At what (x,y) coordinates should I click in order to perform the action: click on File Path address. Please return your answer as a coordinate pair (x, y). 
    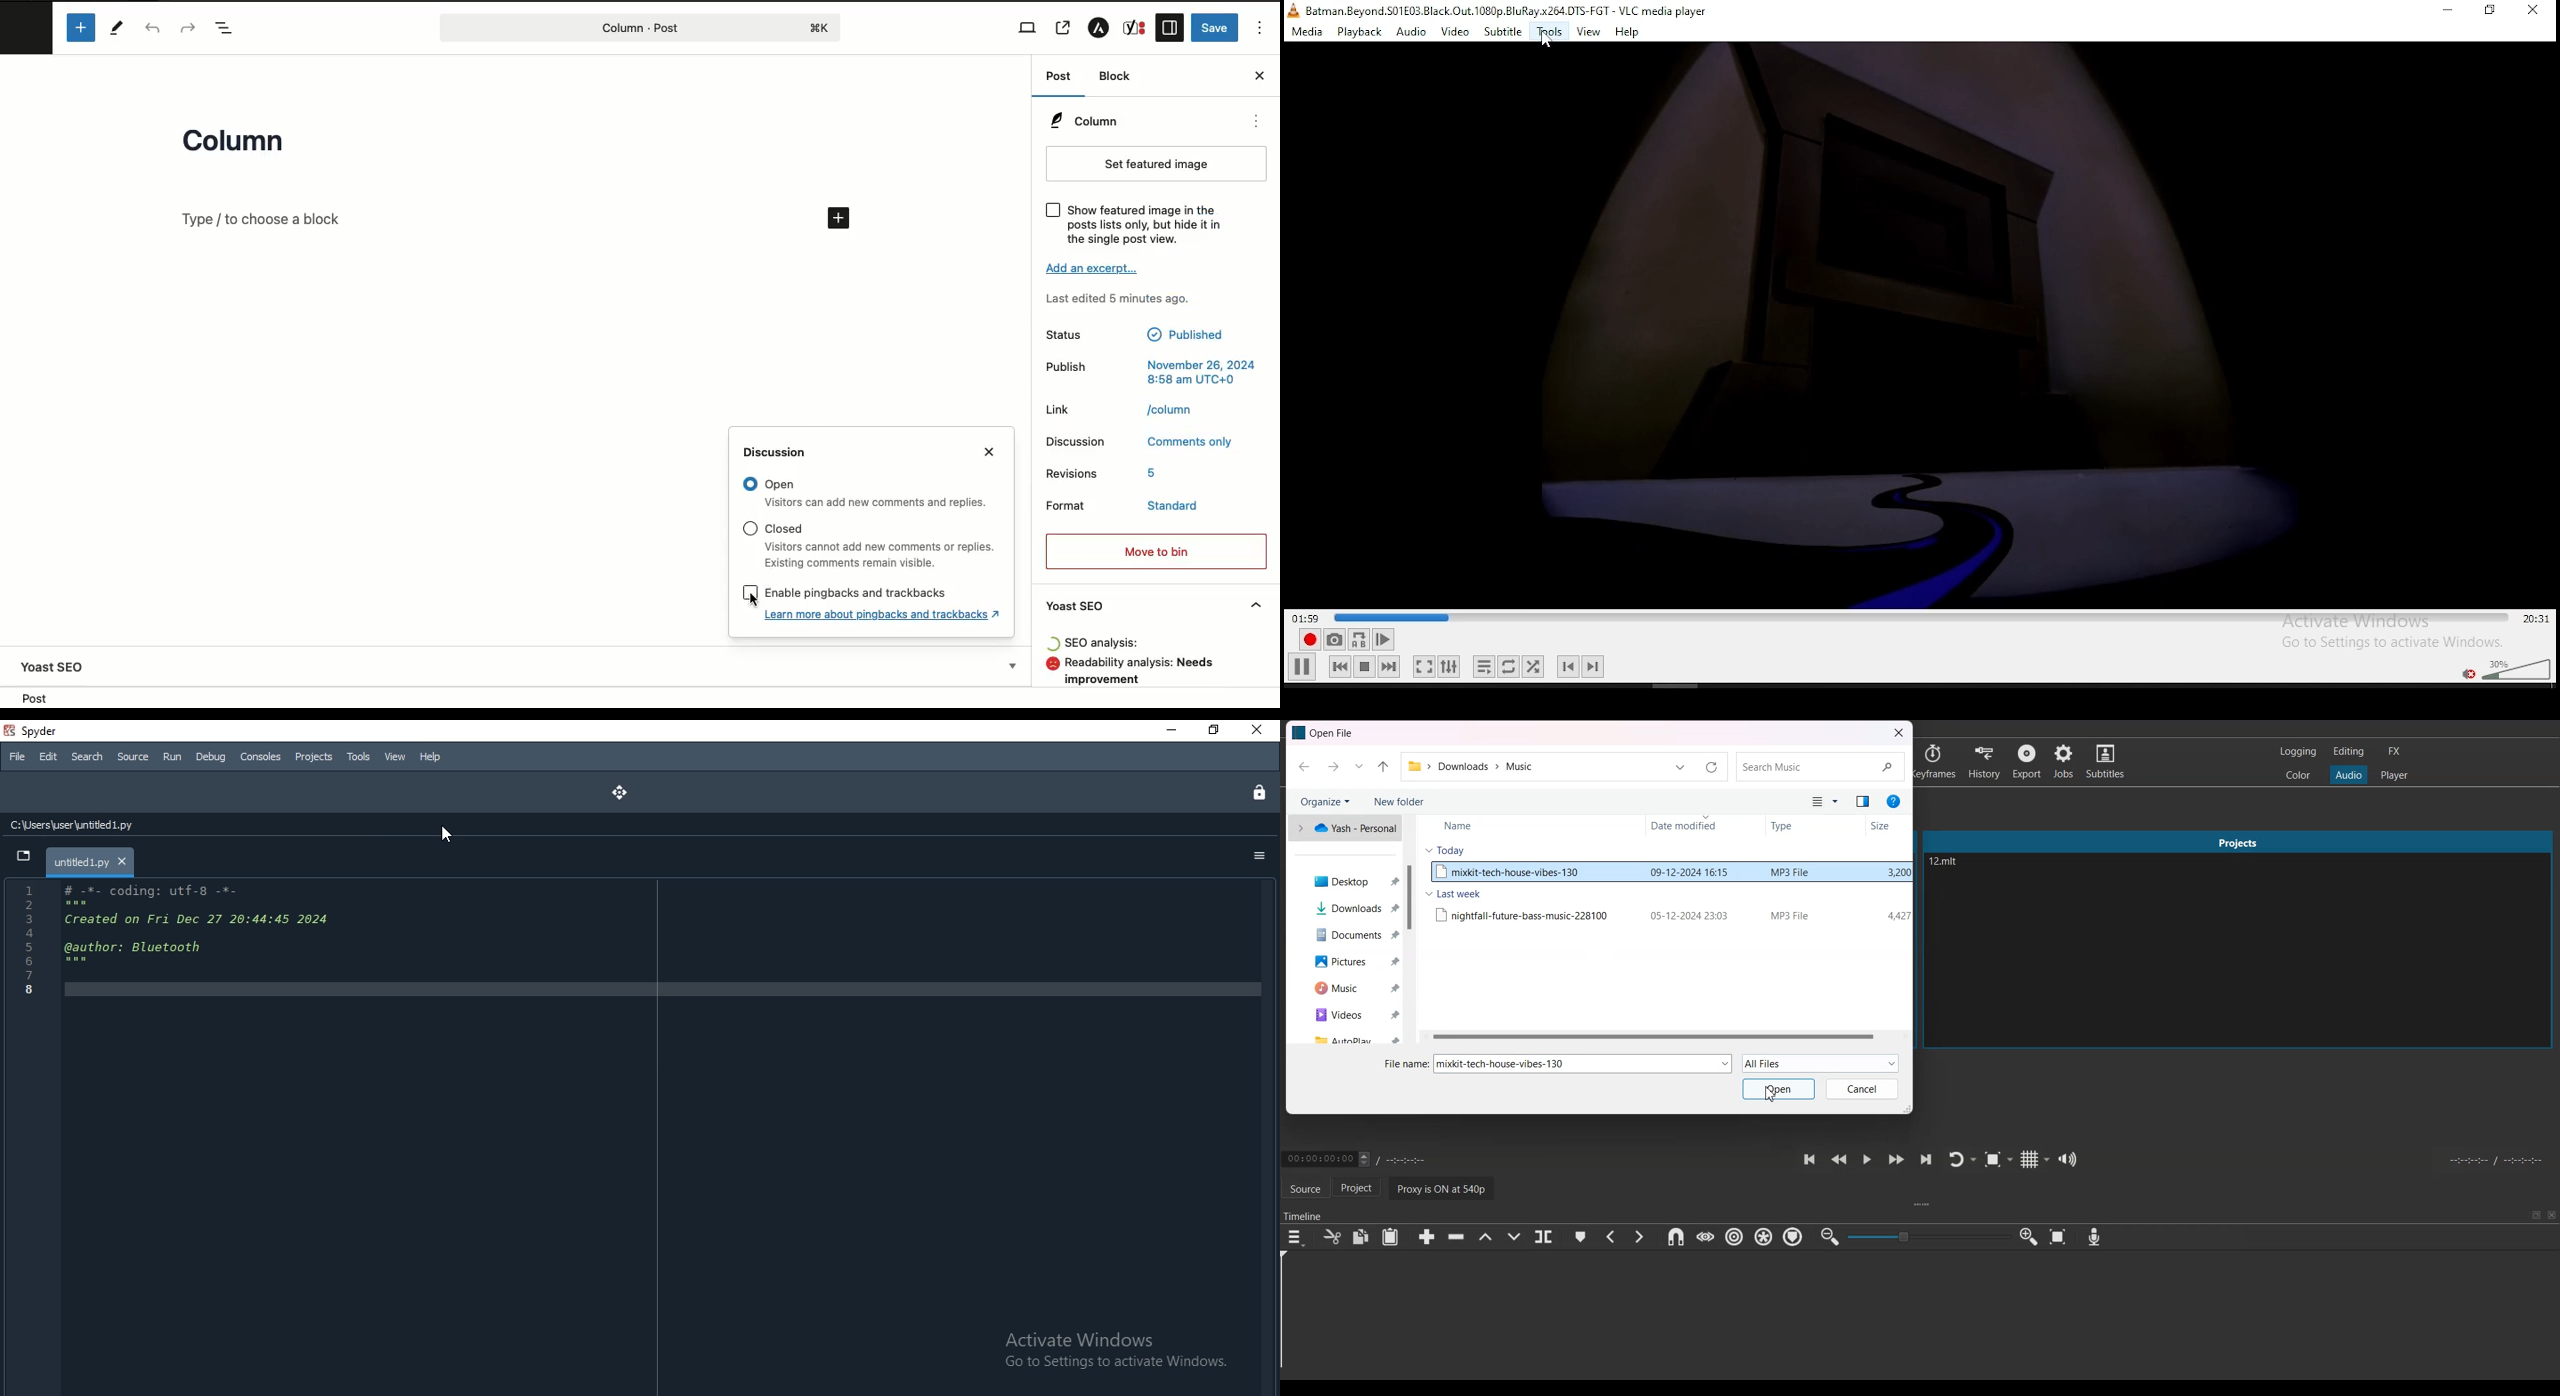
    Looking at the image, I should click on (1474, 767).